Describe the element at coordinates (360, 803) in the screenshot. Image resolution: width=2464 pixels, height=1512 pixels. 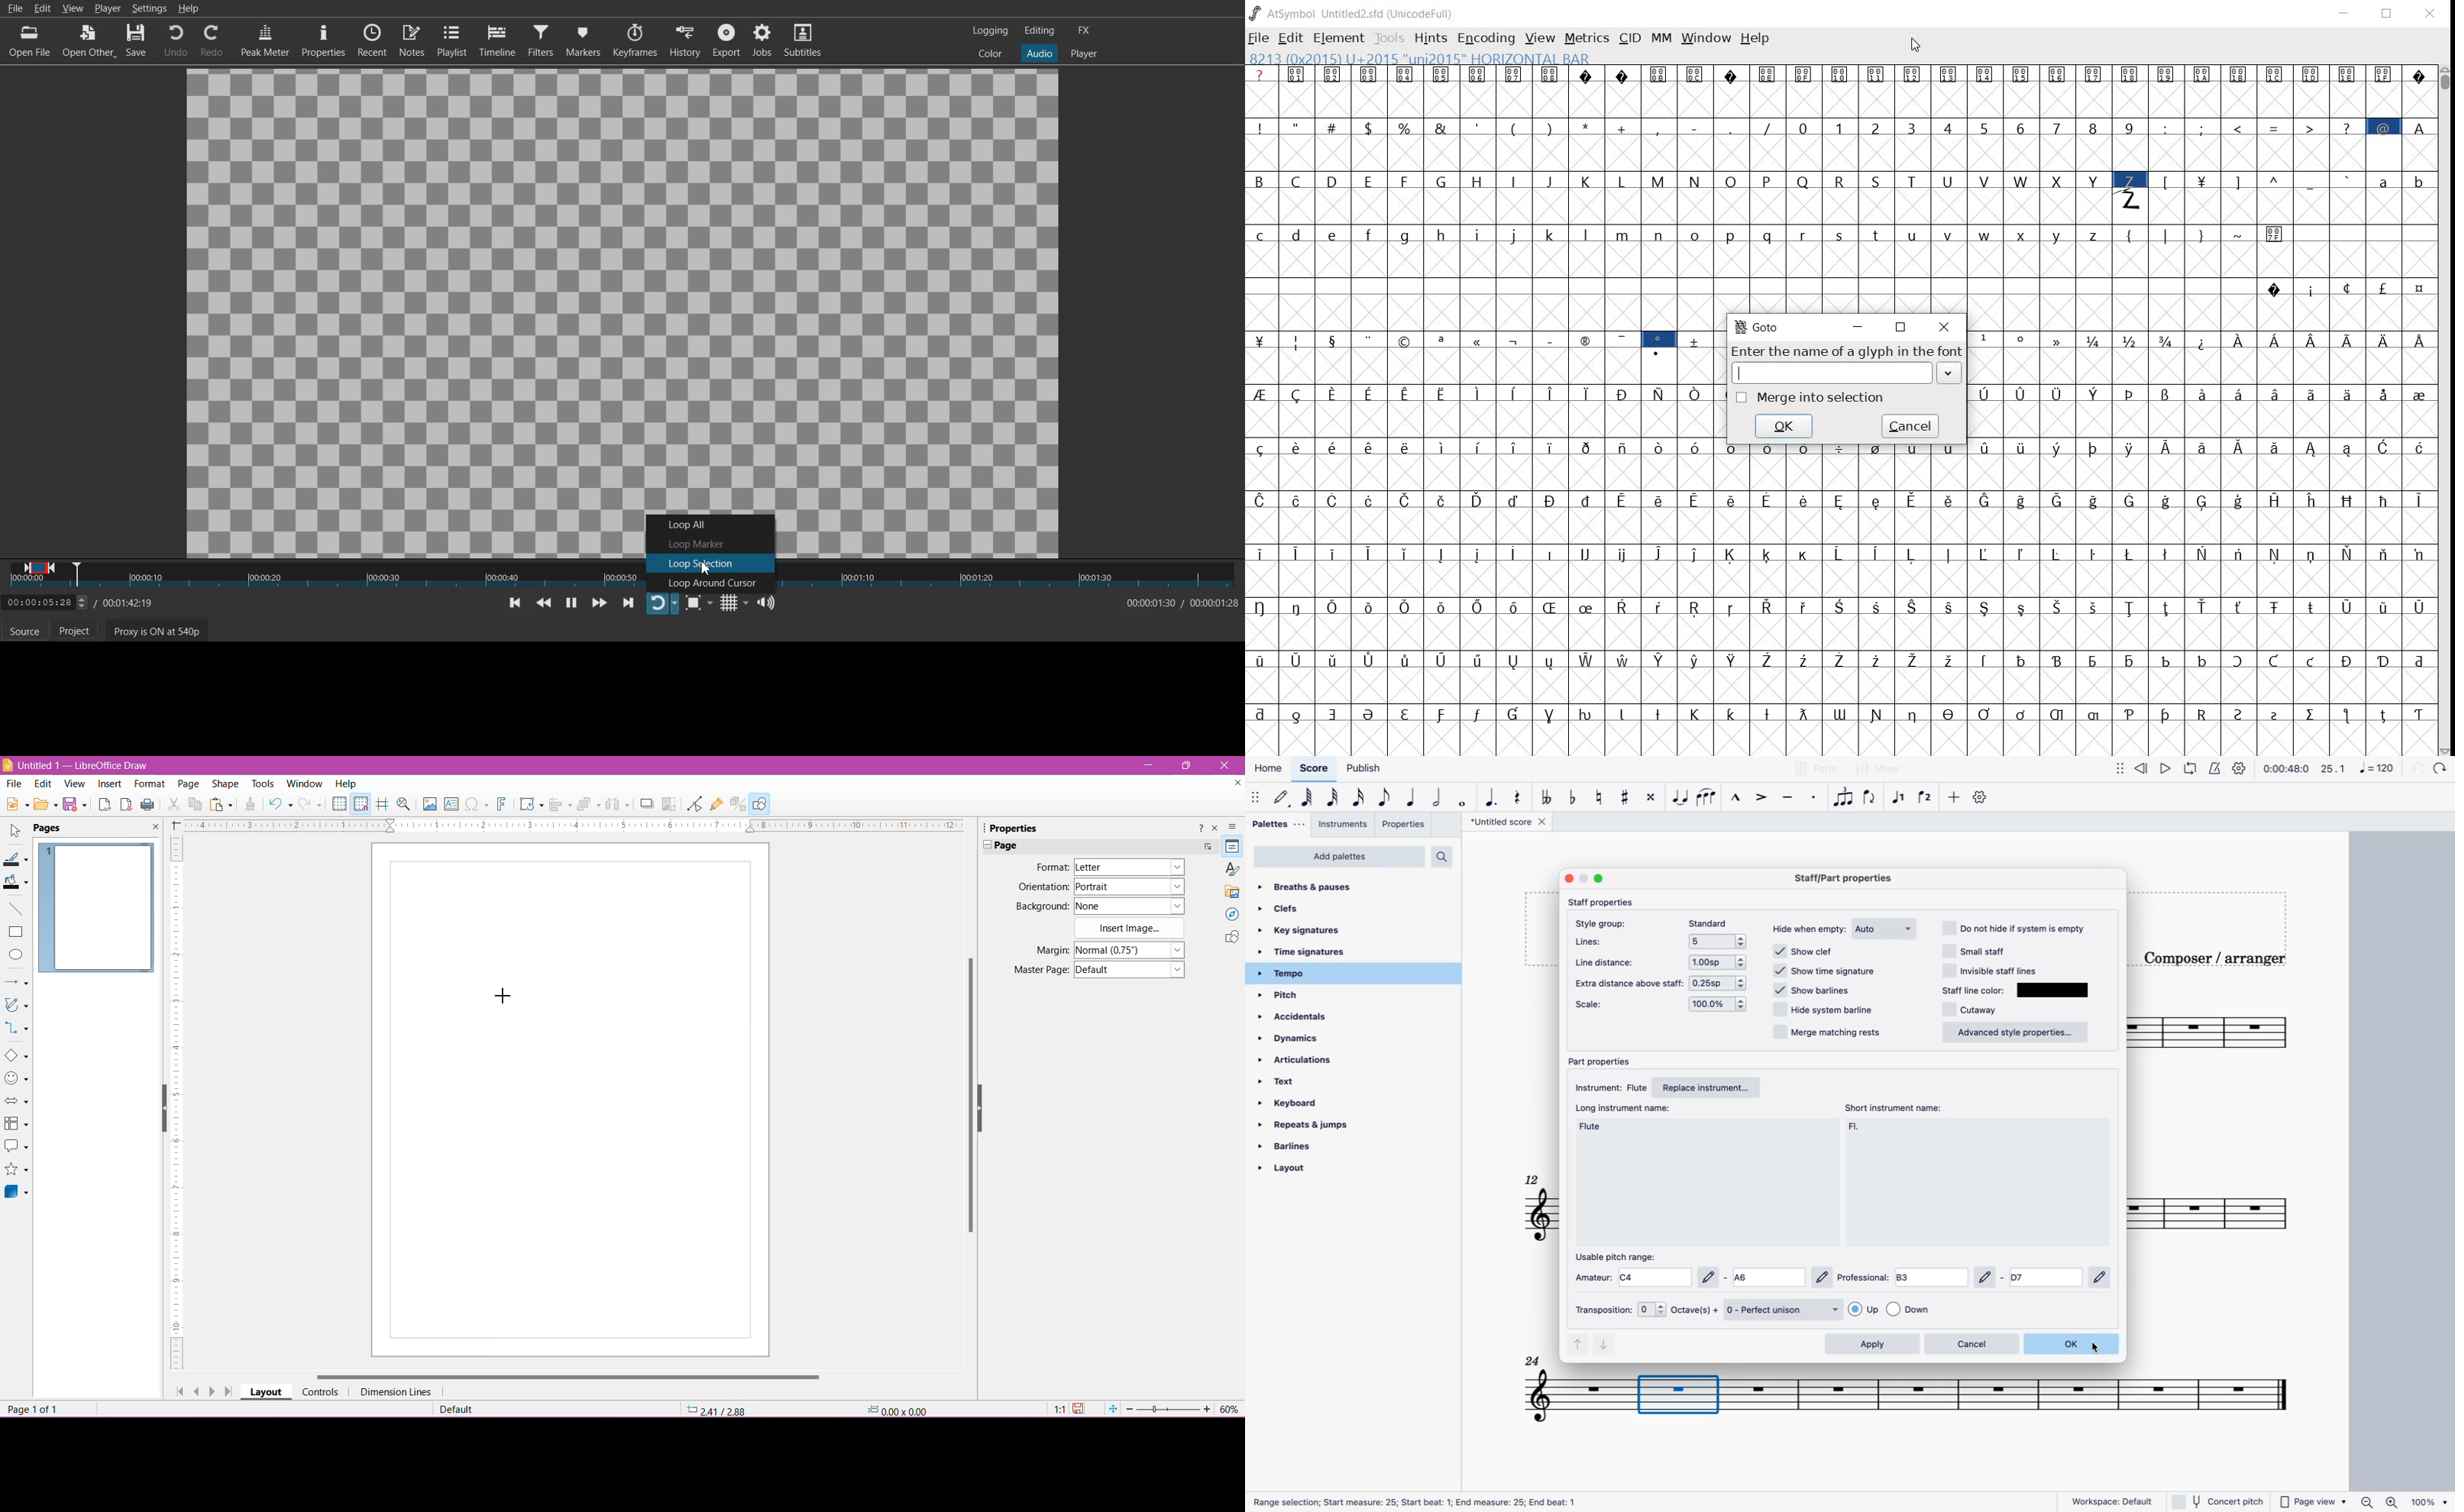
I see `Snap to Grid` at that location.